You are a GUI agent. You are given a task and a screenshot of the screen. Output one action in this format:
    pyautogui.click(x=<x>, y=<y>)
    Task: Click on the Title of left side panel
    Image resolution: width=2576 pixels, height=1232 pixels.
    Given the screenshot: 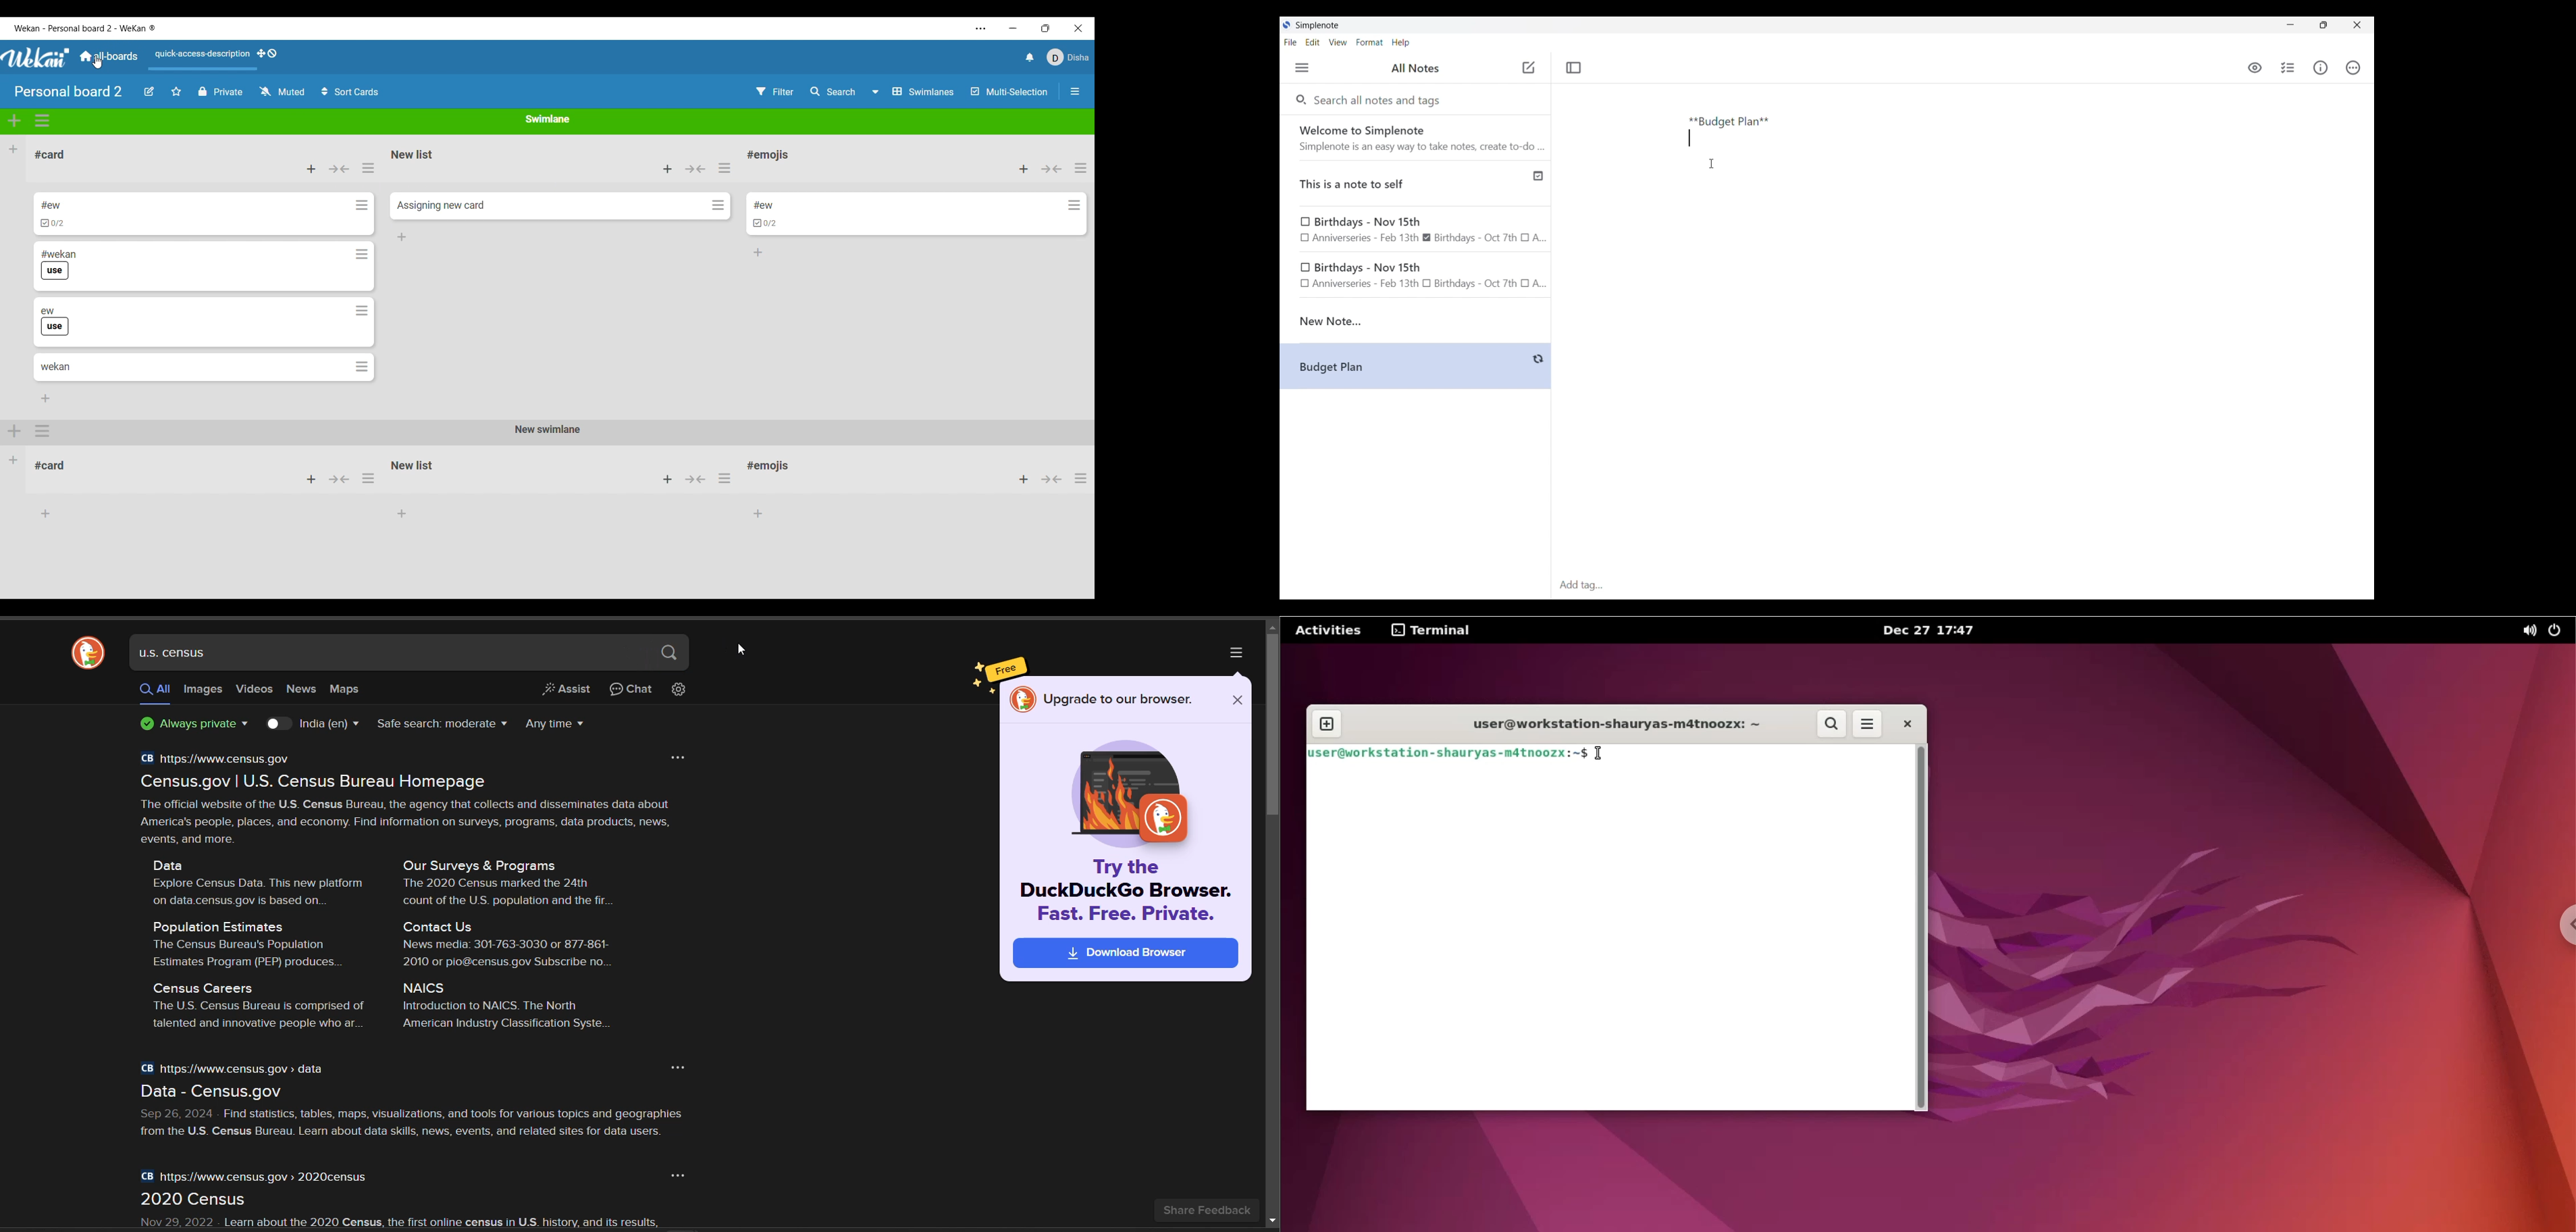 What is the action you would take?
    pyautogui.click(x=1415, y=68)
    